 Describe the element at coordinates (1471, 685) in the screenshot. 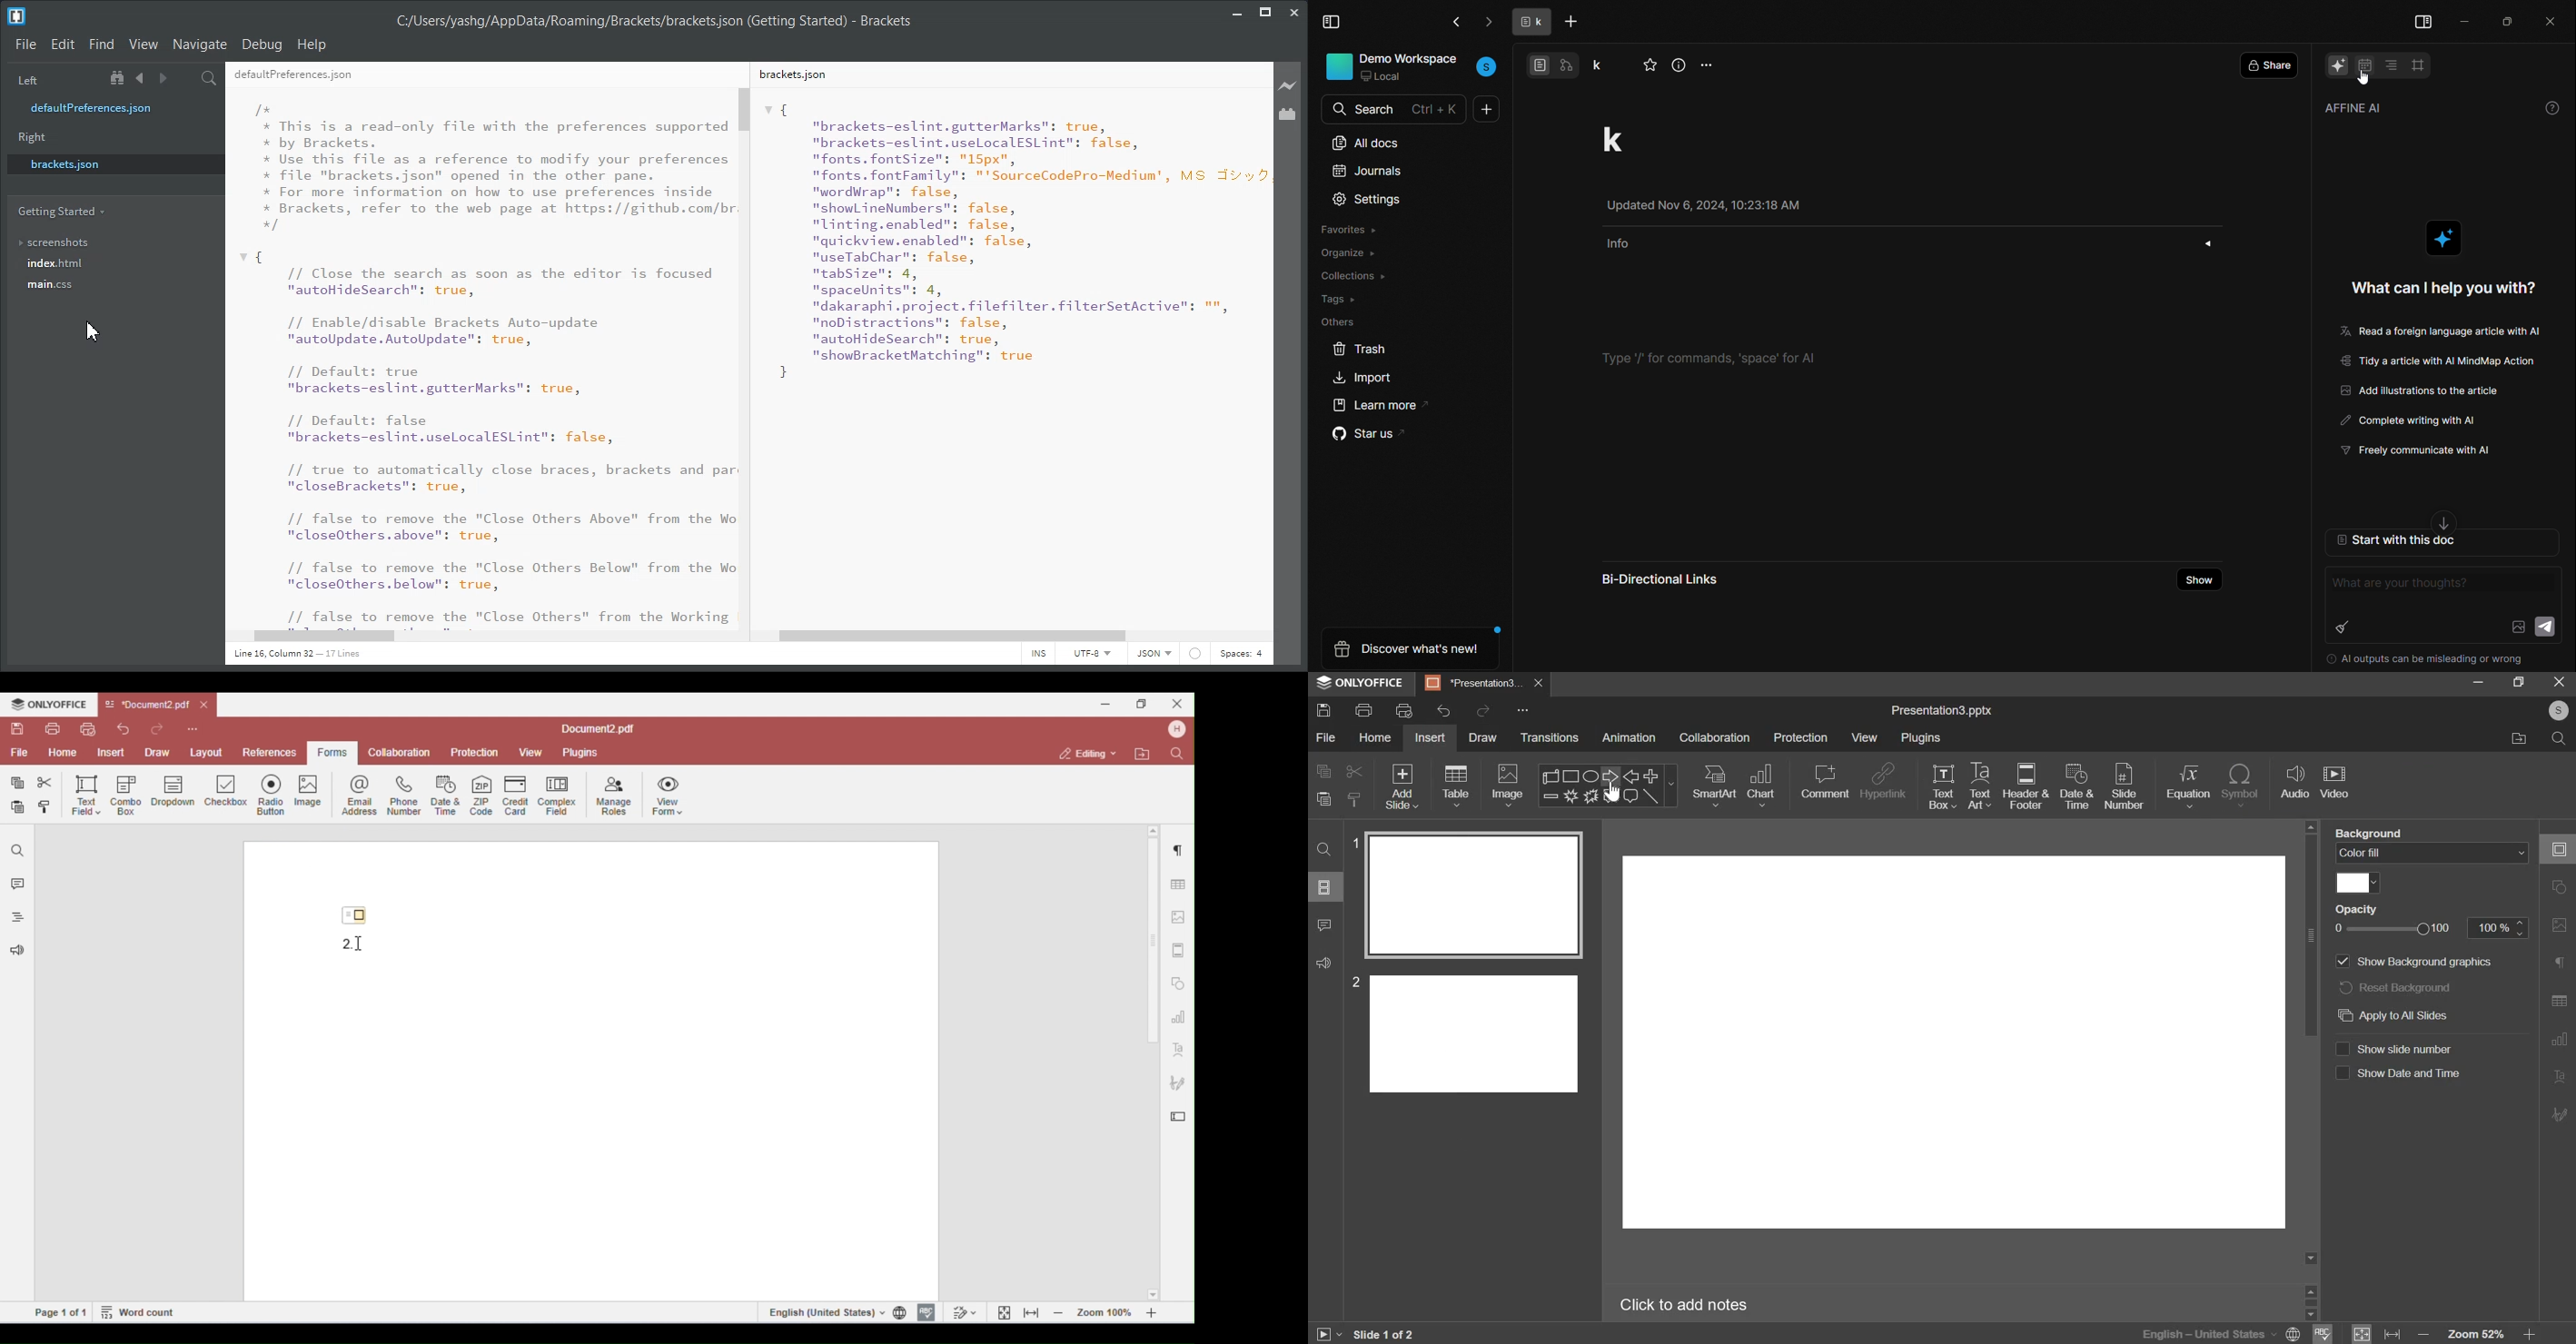

I see `Presentation3` at that location.